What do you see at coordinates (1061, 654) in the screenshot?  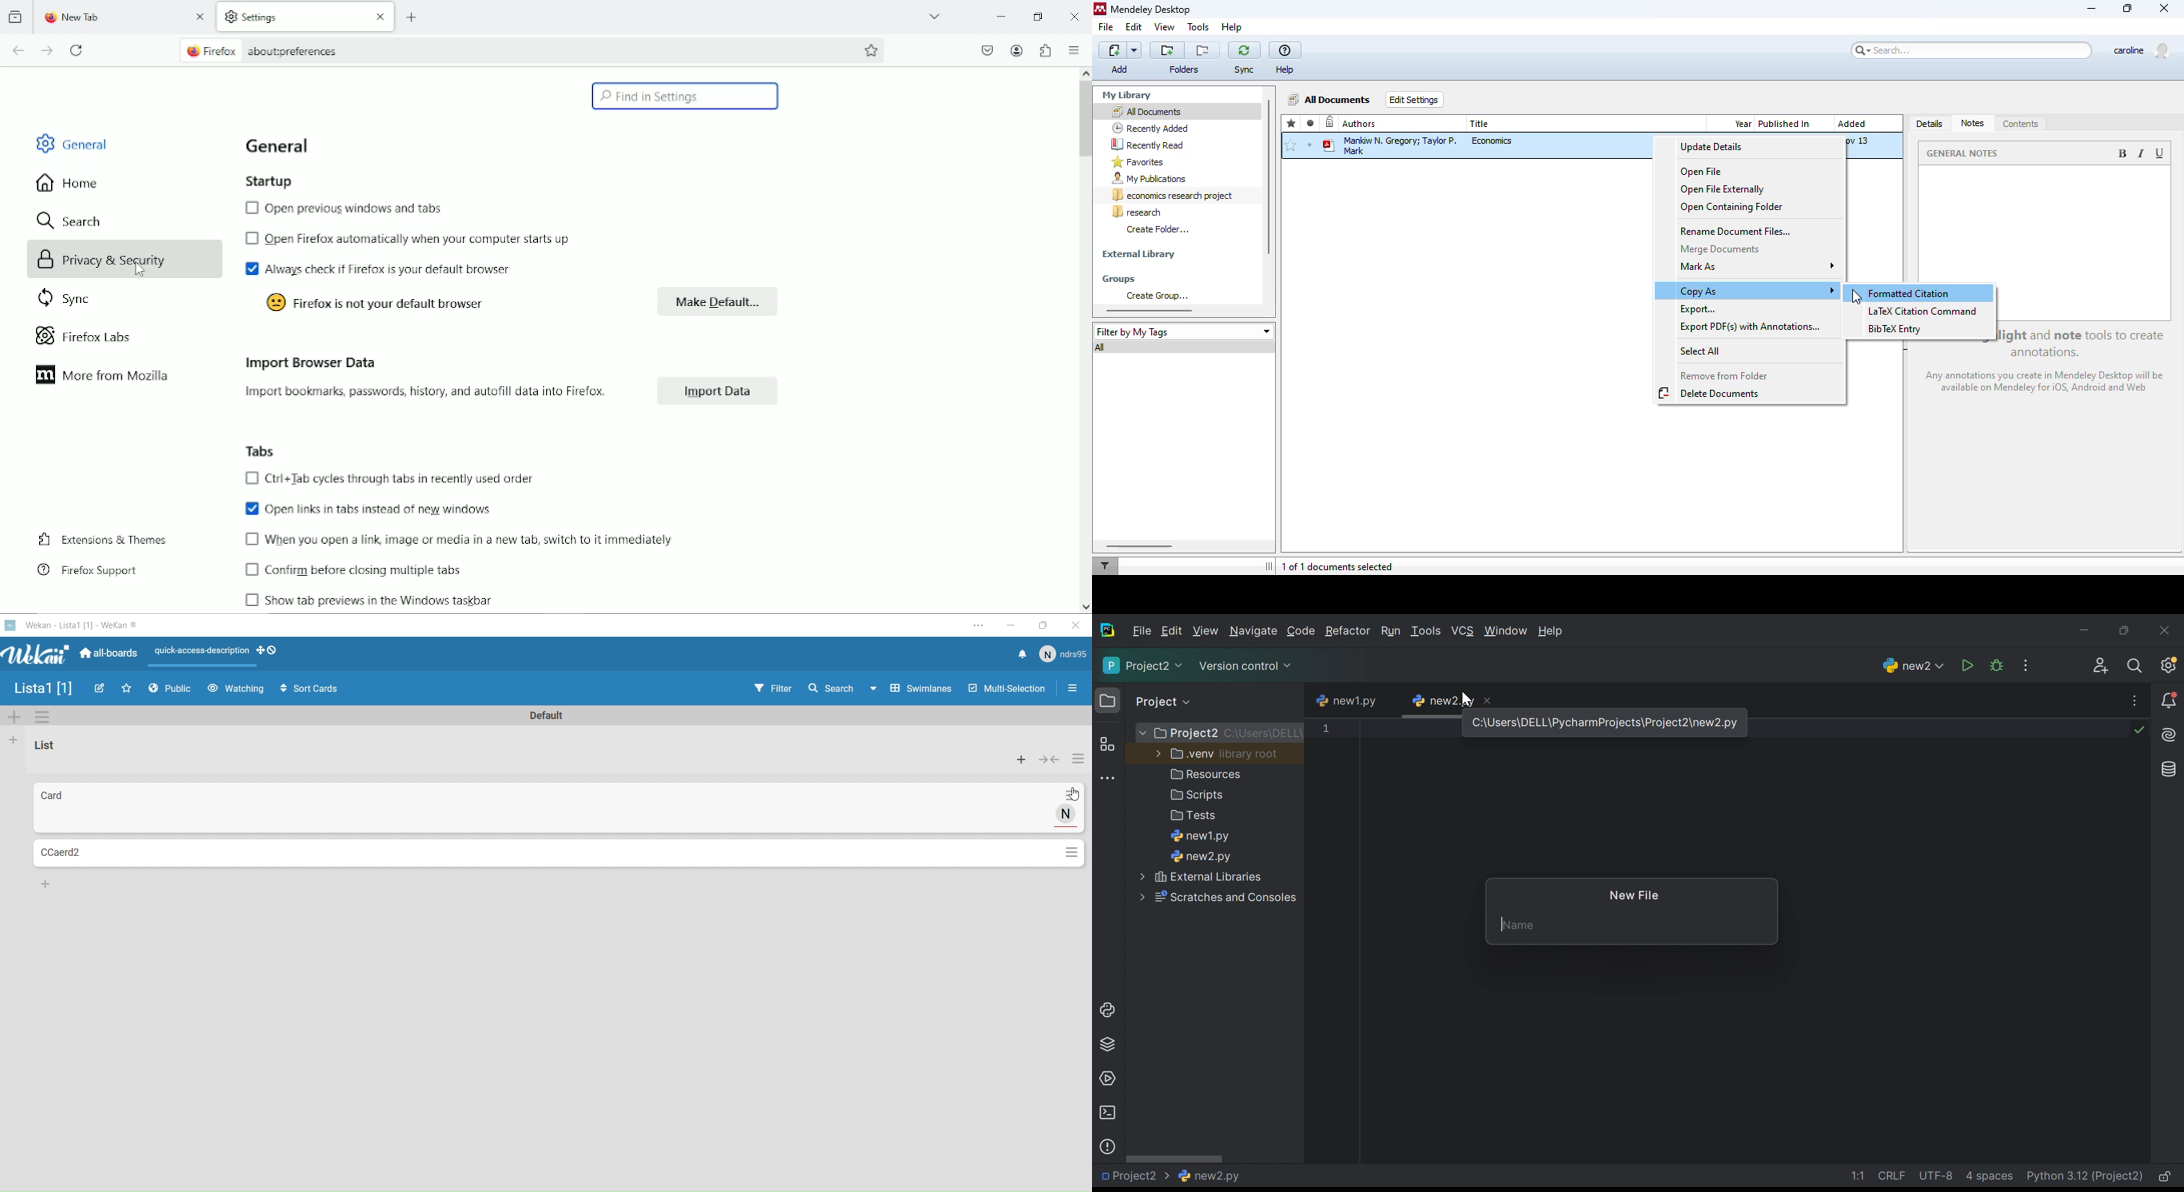 I see `User` at bounding box center [1061, 654].